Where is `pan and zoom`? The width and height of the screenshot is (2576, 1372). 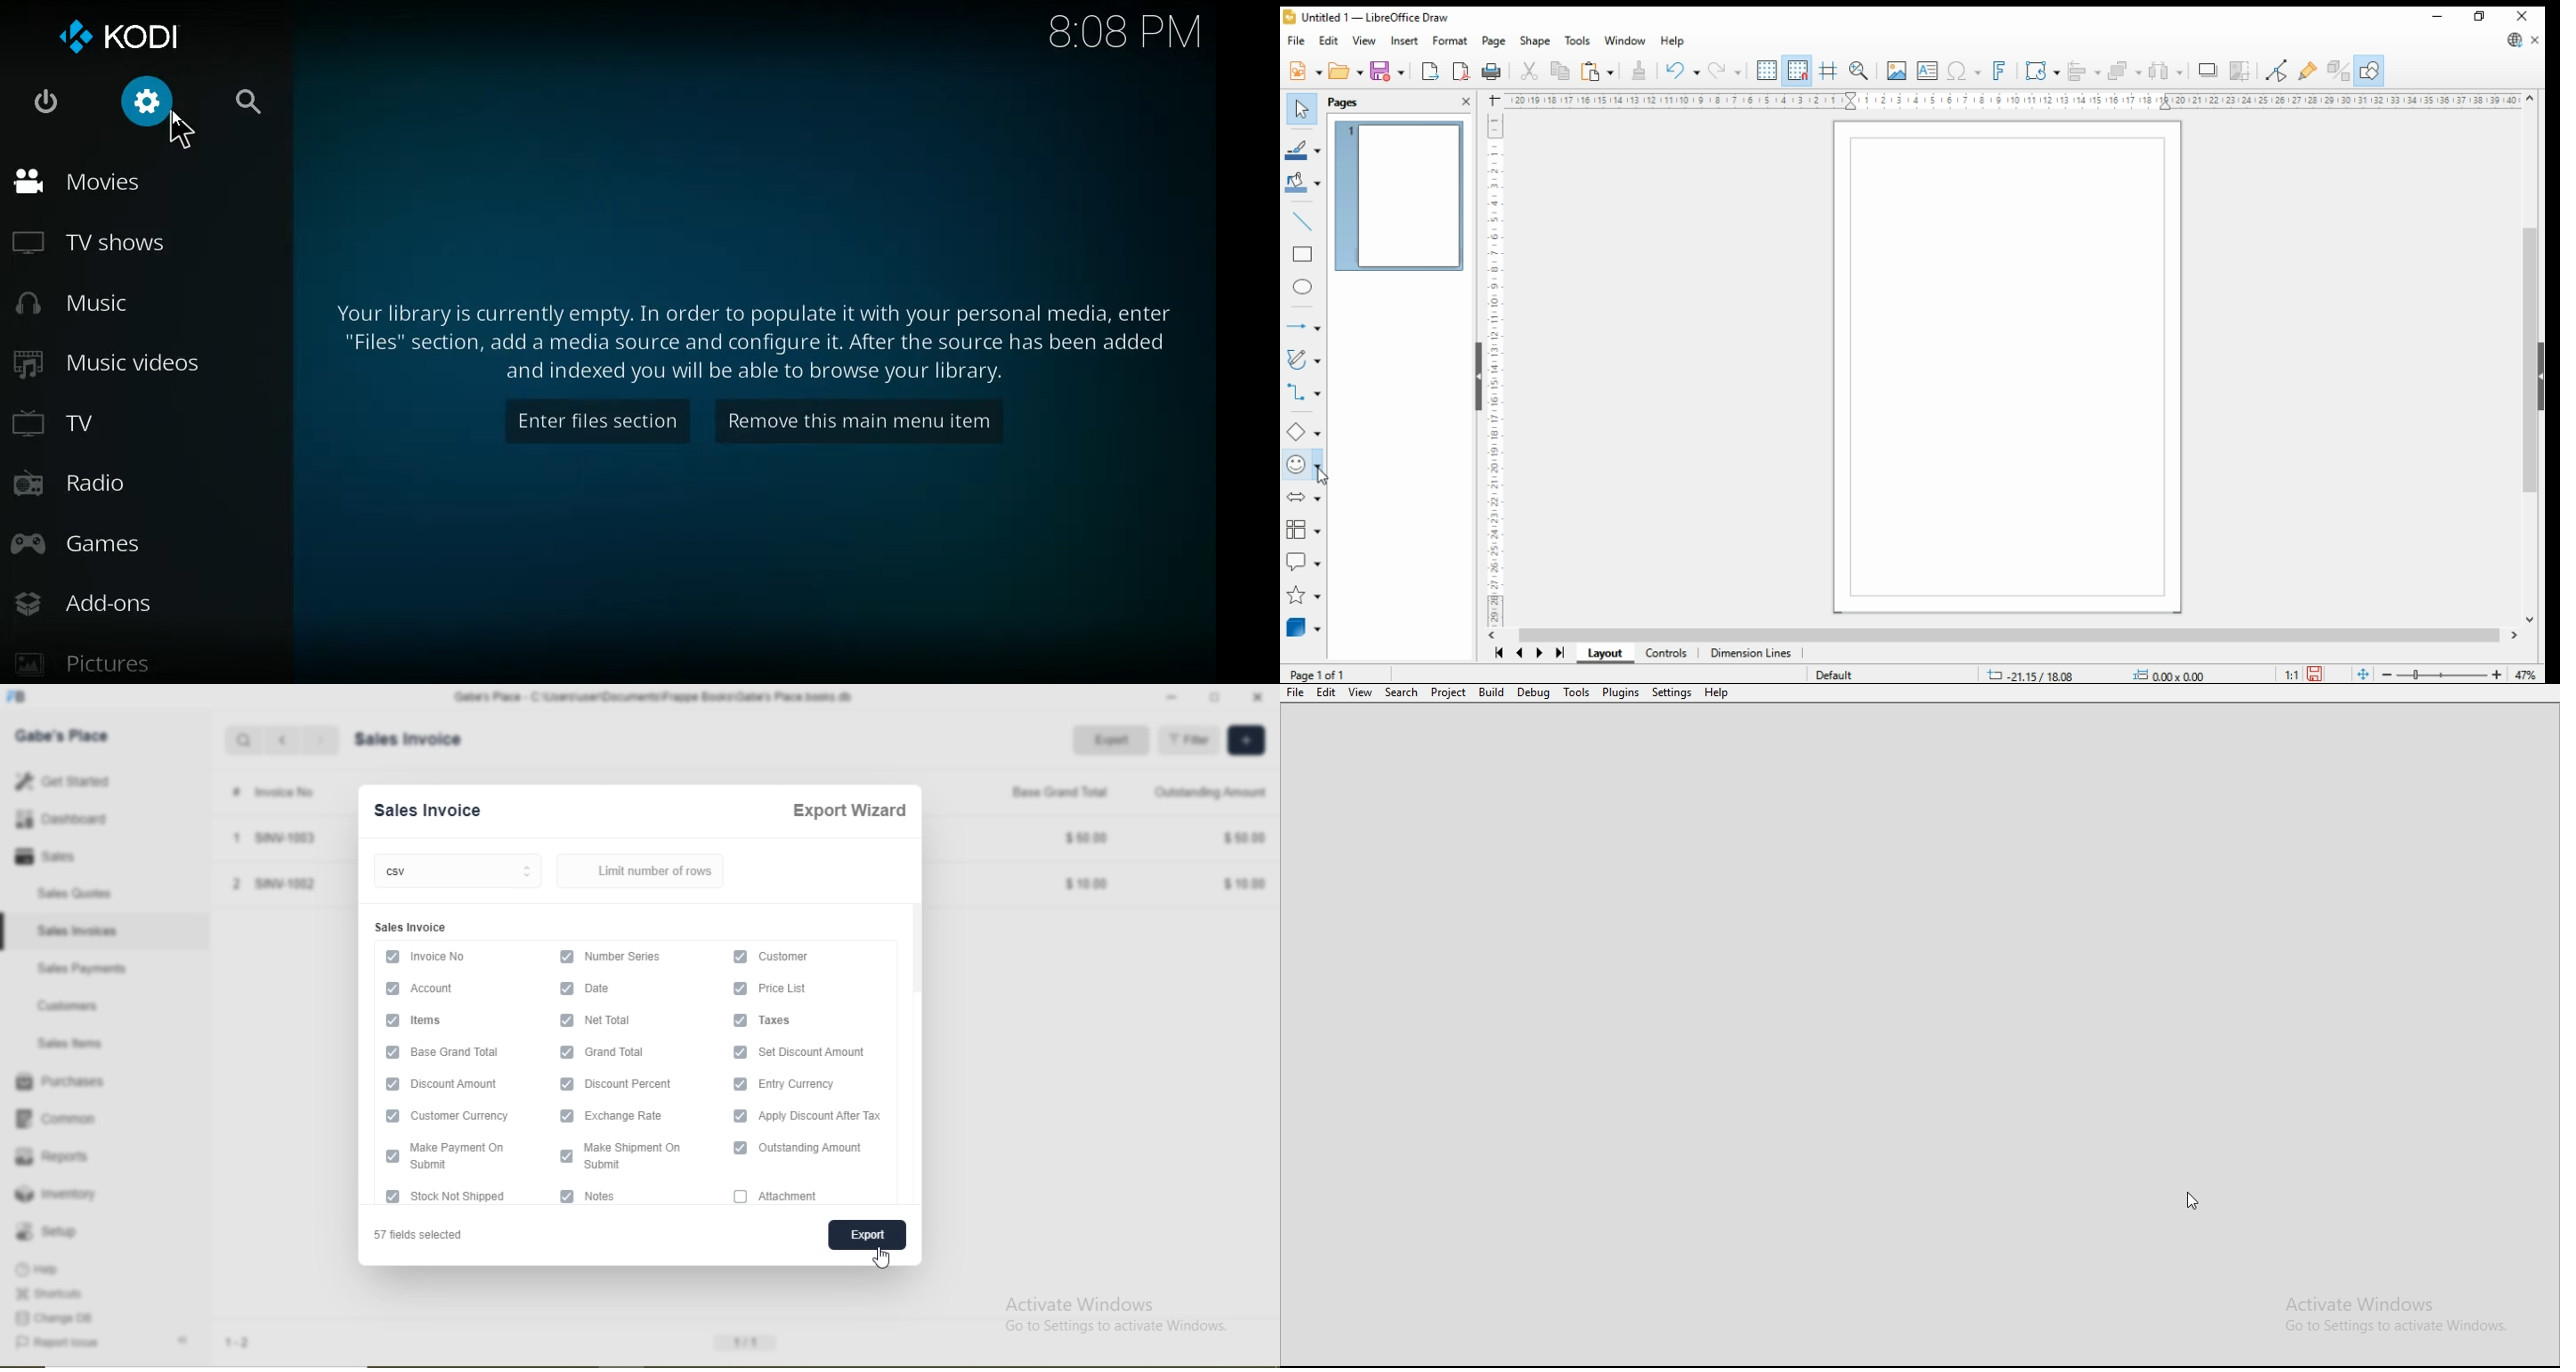 pan and zoom is located at coordinates (1860, 71).